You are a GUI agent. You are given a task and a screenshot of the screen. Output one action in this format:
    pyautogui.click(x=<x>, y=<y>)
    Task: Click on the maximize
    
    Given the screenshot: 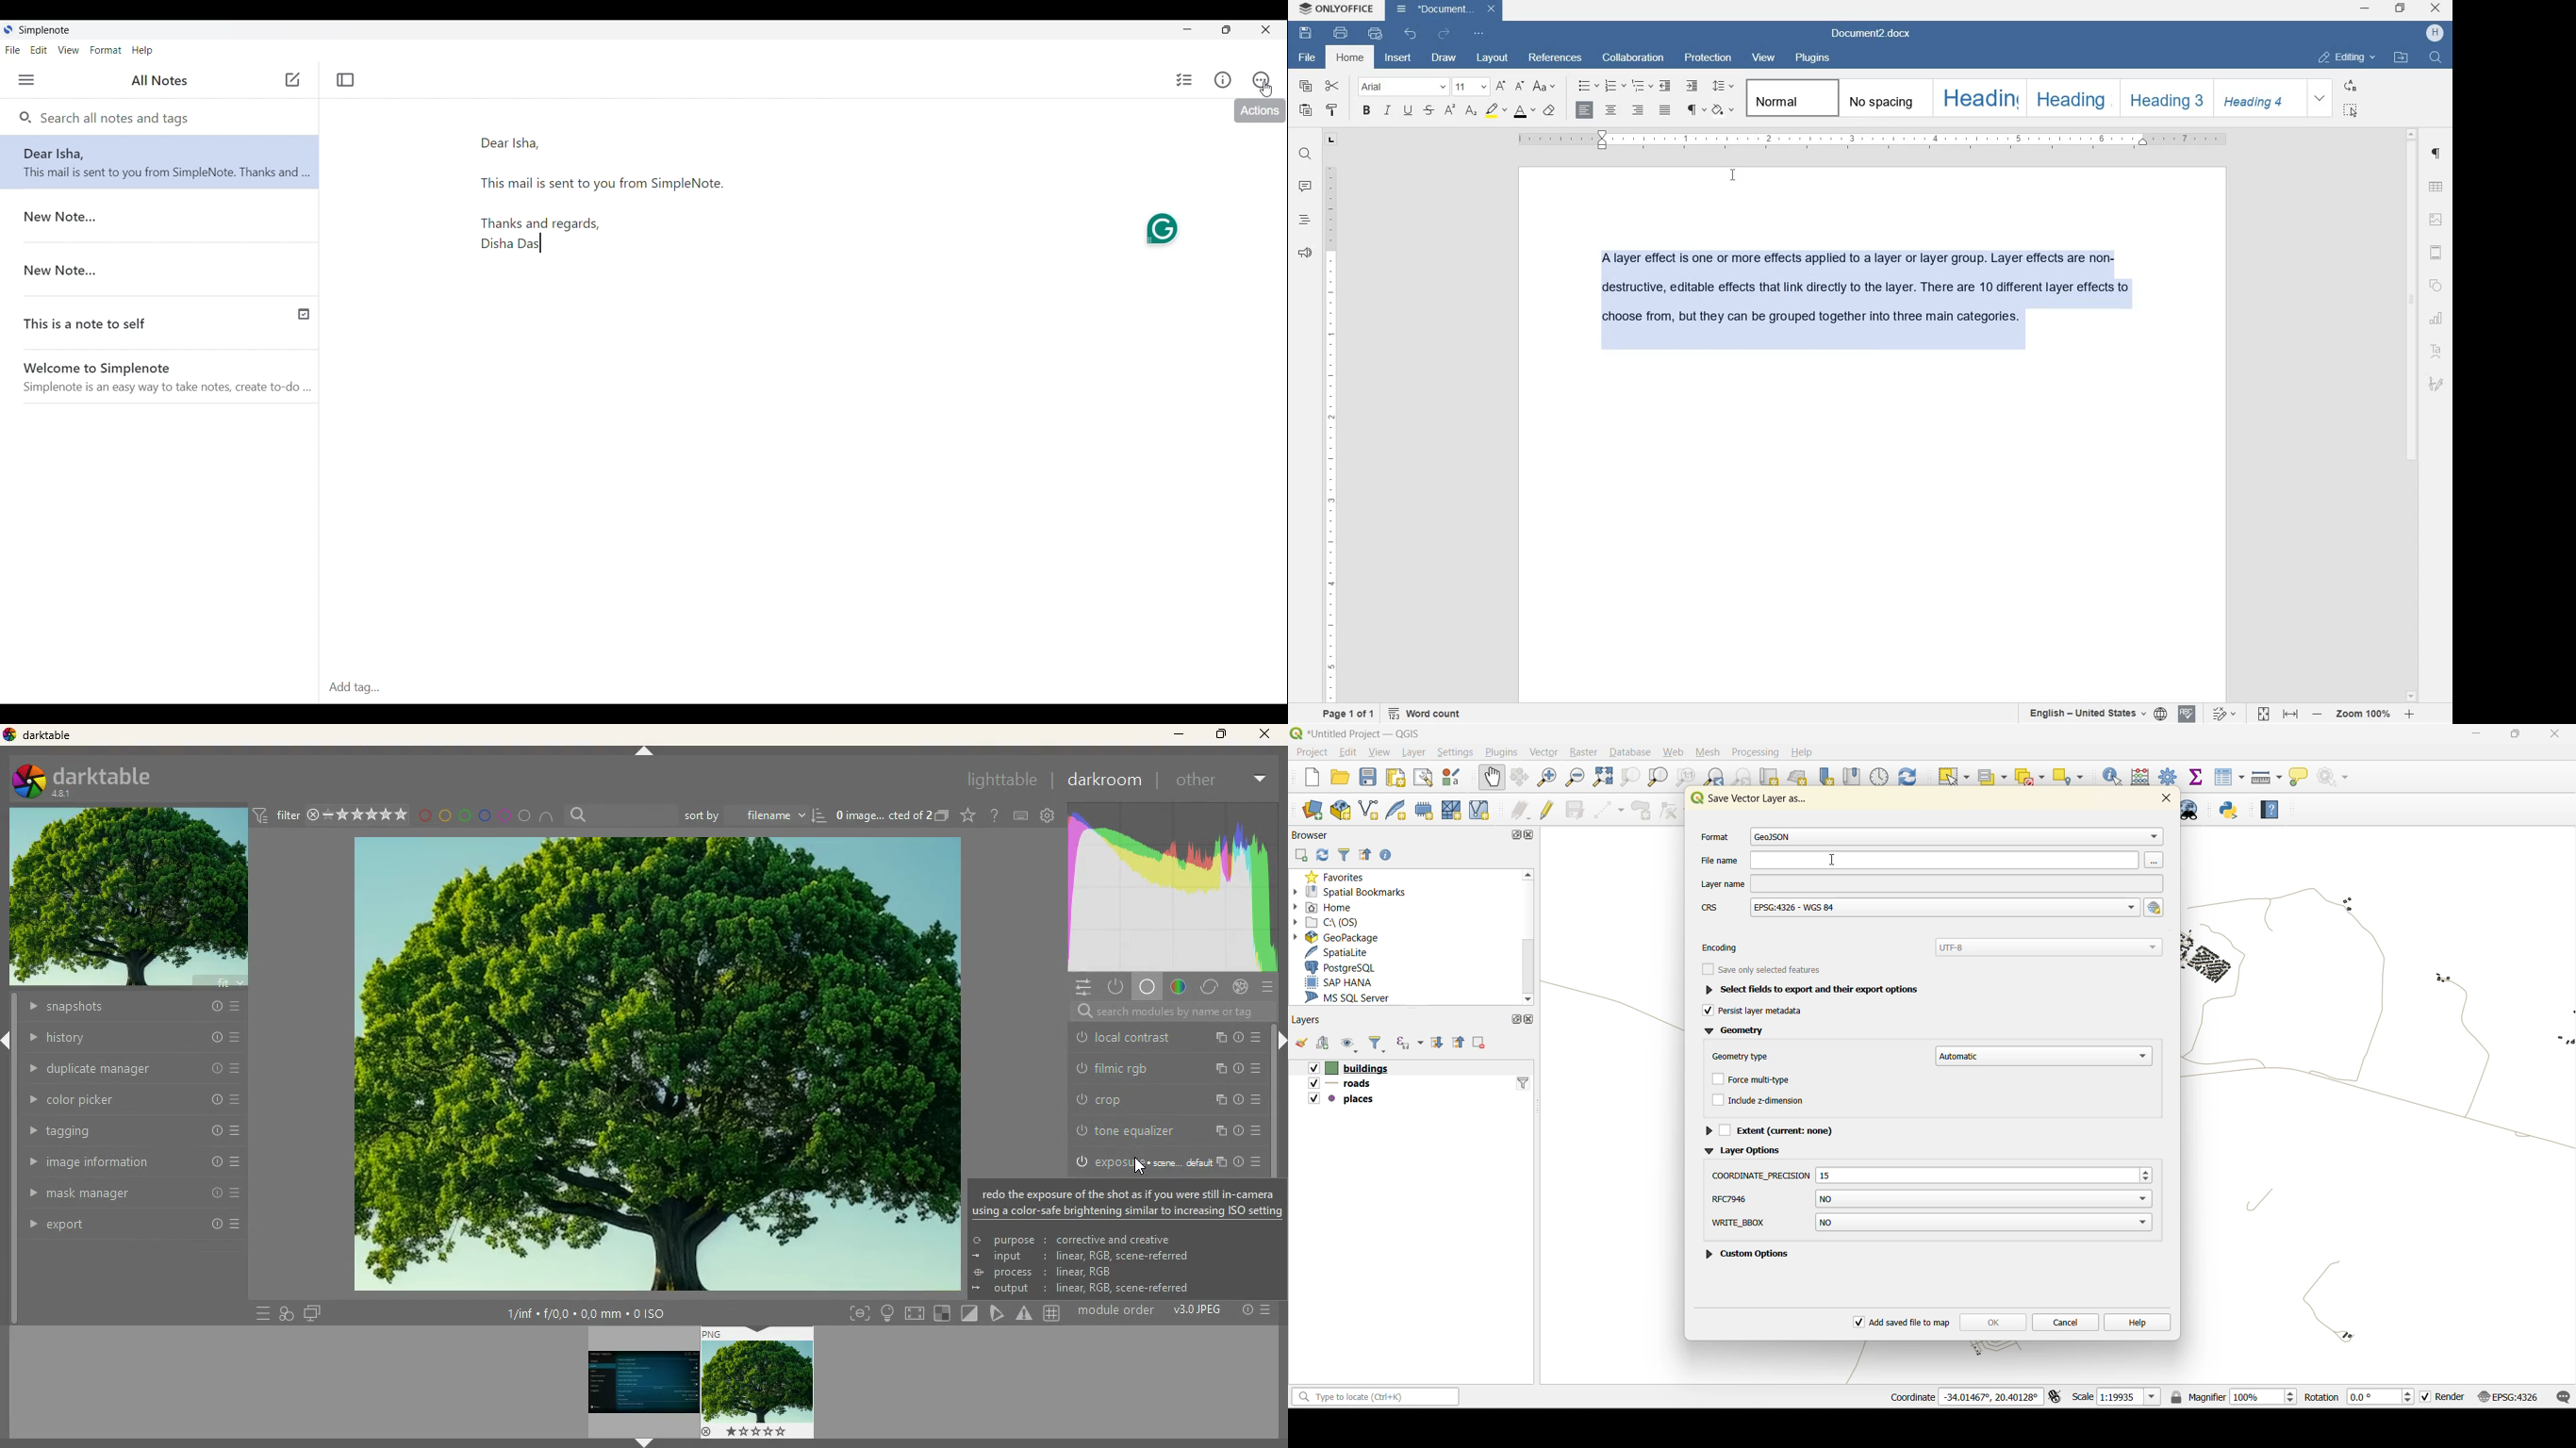 What is the action you would take?
    pyautogui.click(x=2513, y=736)
    